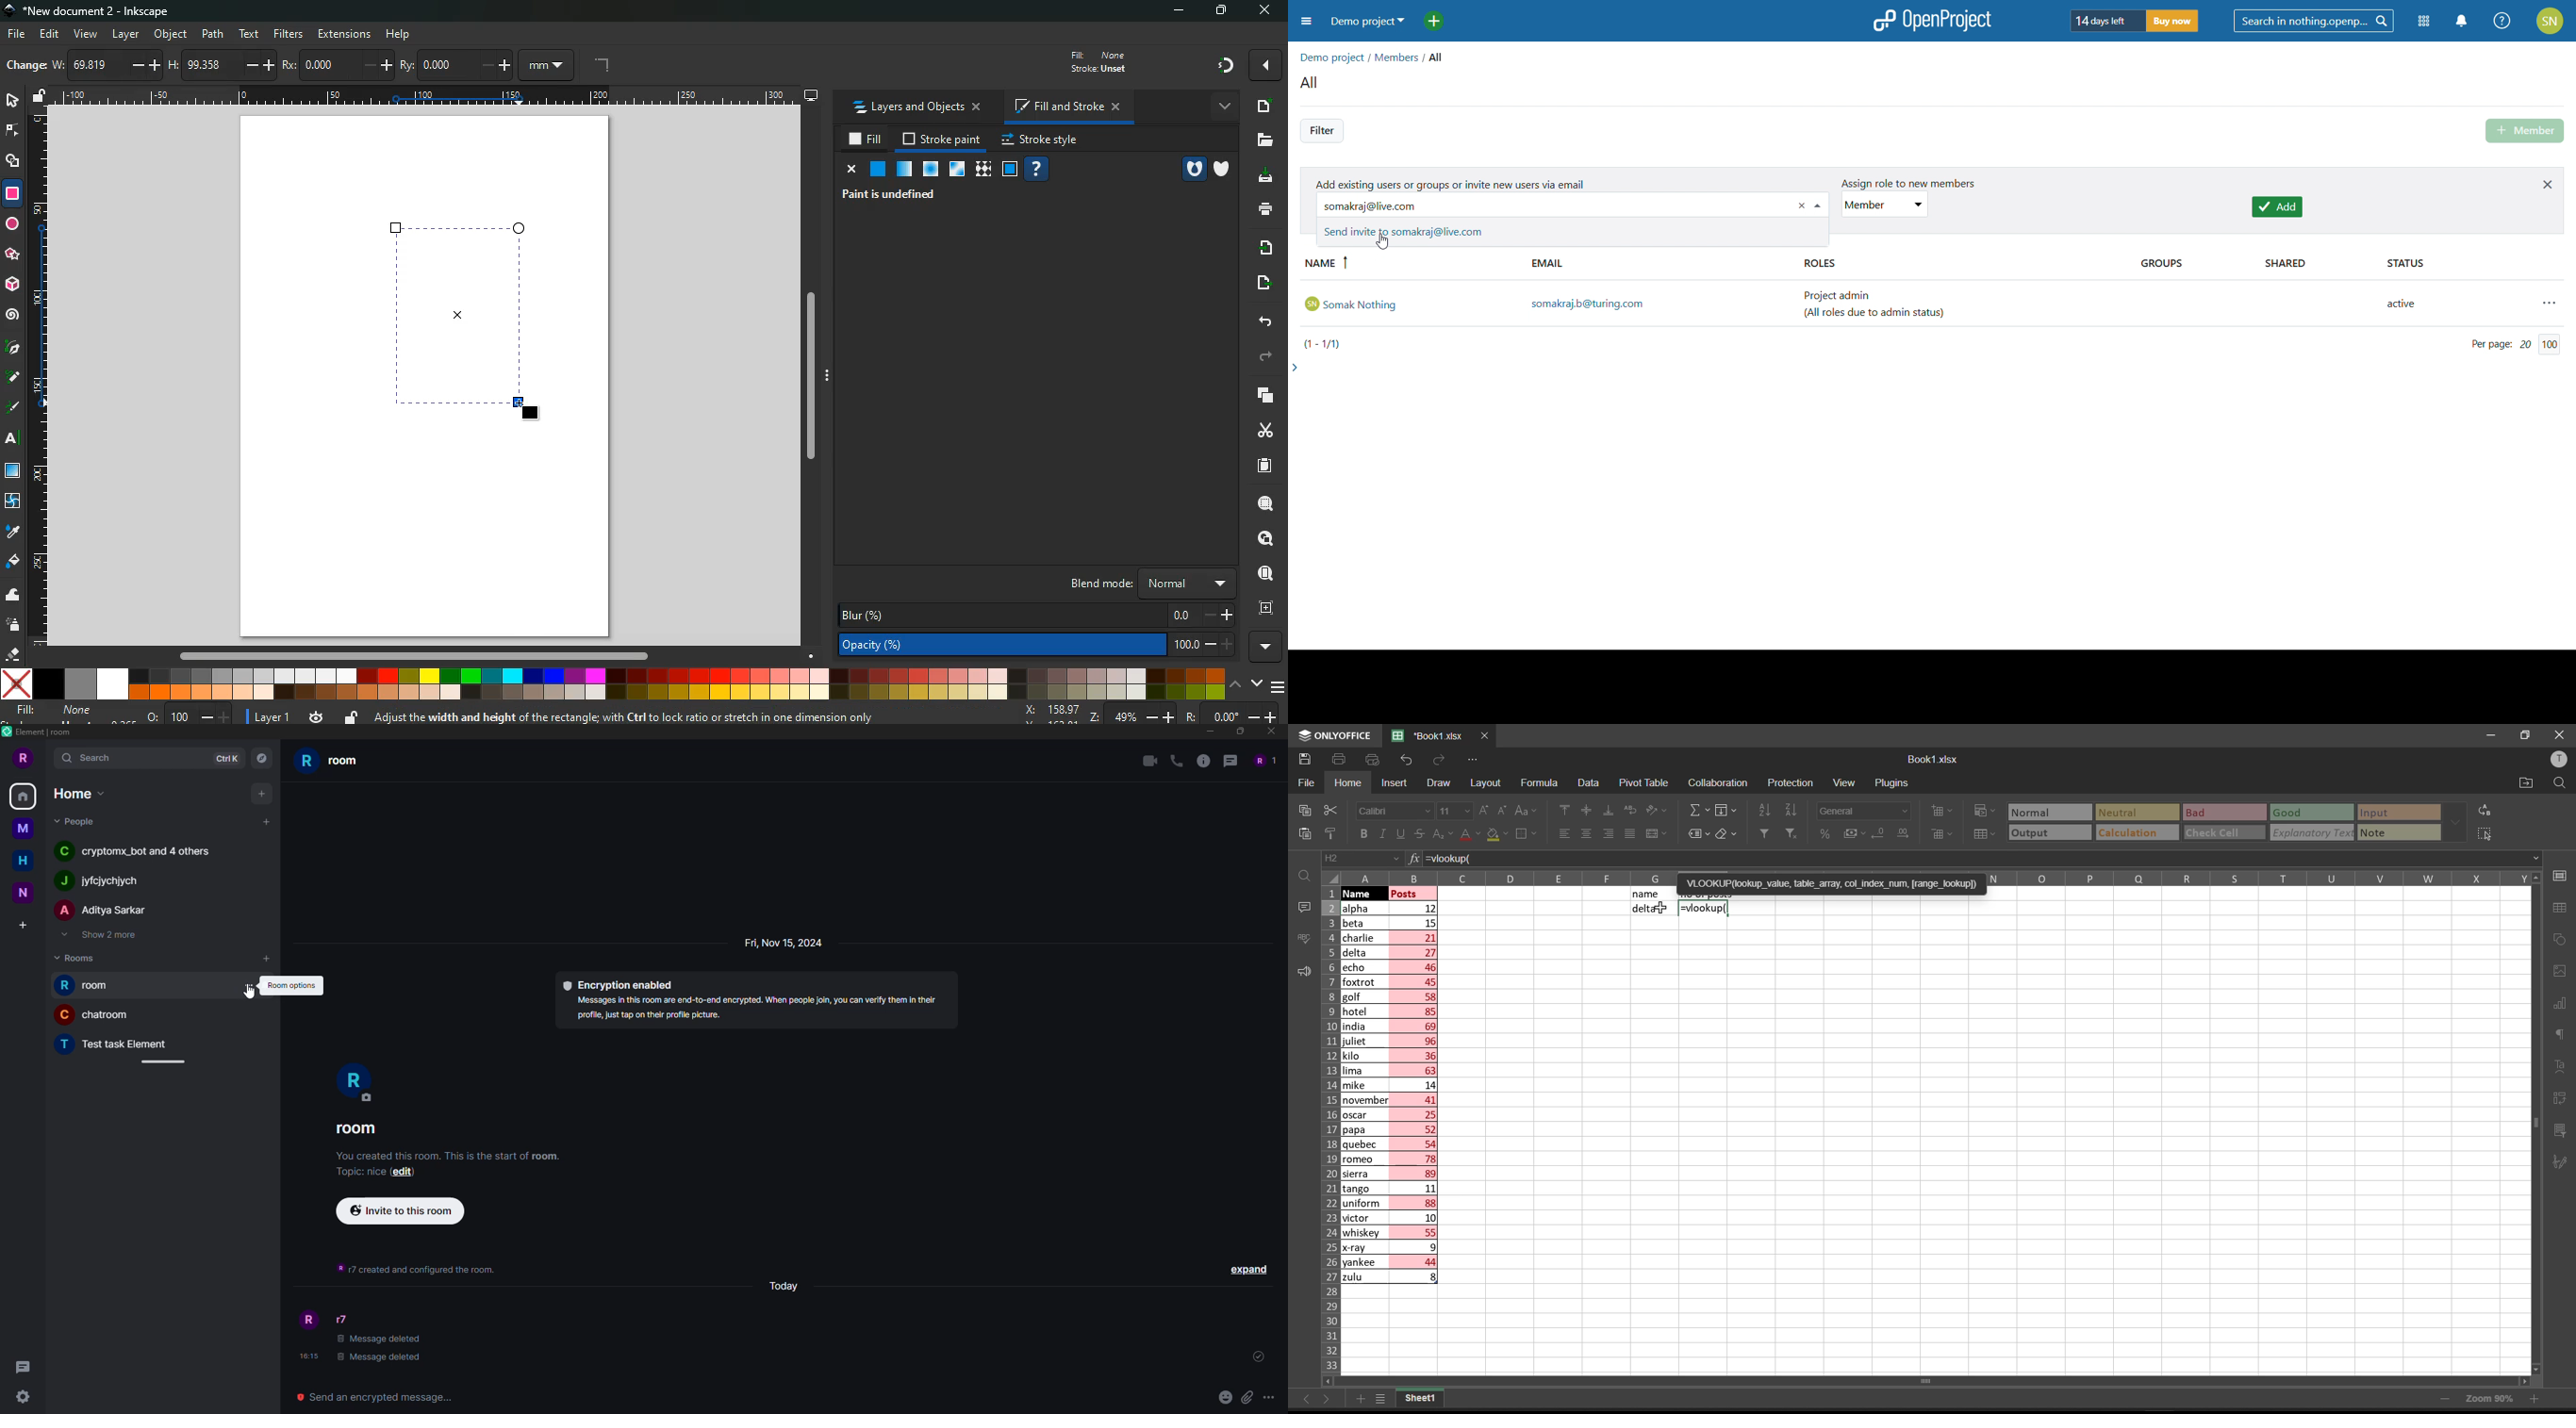  What do you see at coordinates (2528, 782) in the screenshot?
I see `open file location` at bounding box center [2528, 782].